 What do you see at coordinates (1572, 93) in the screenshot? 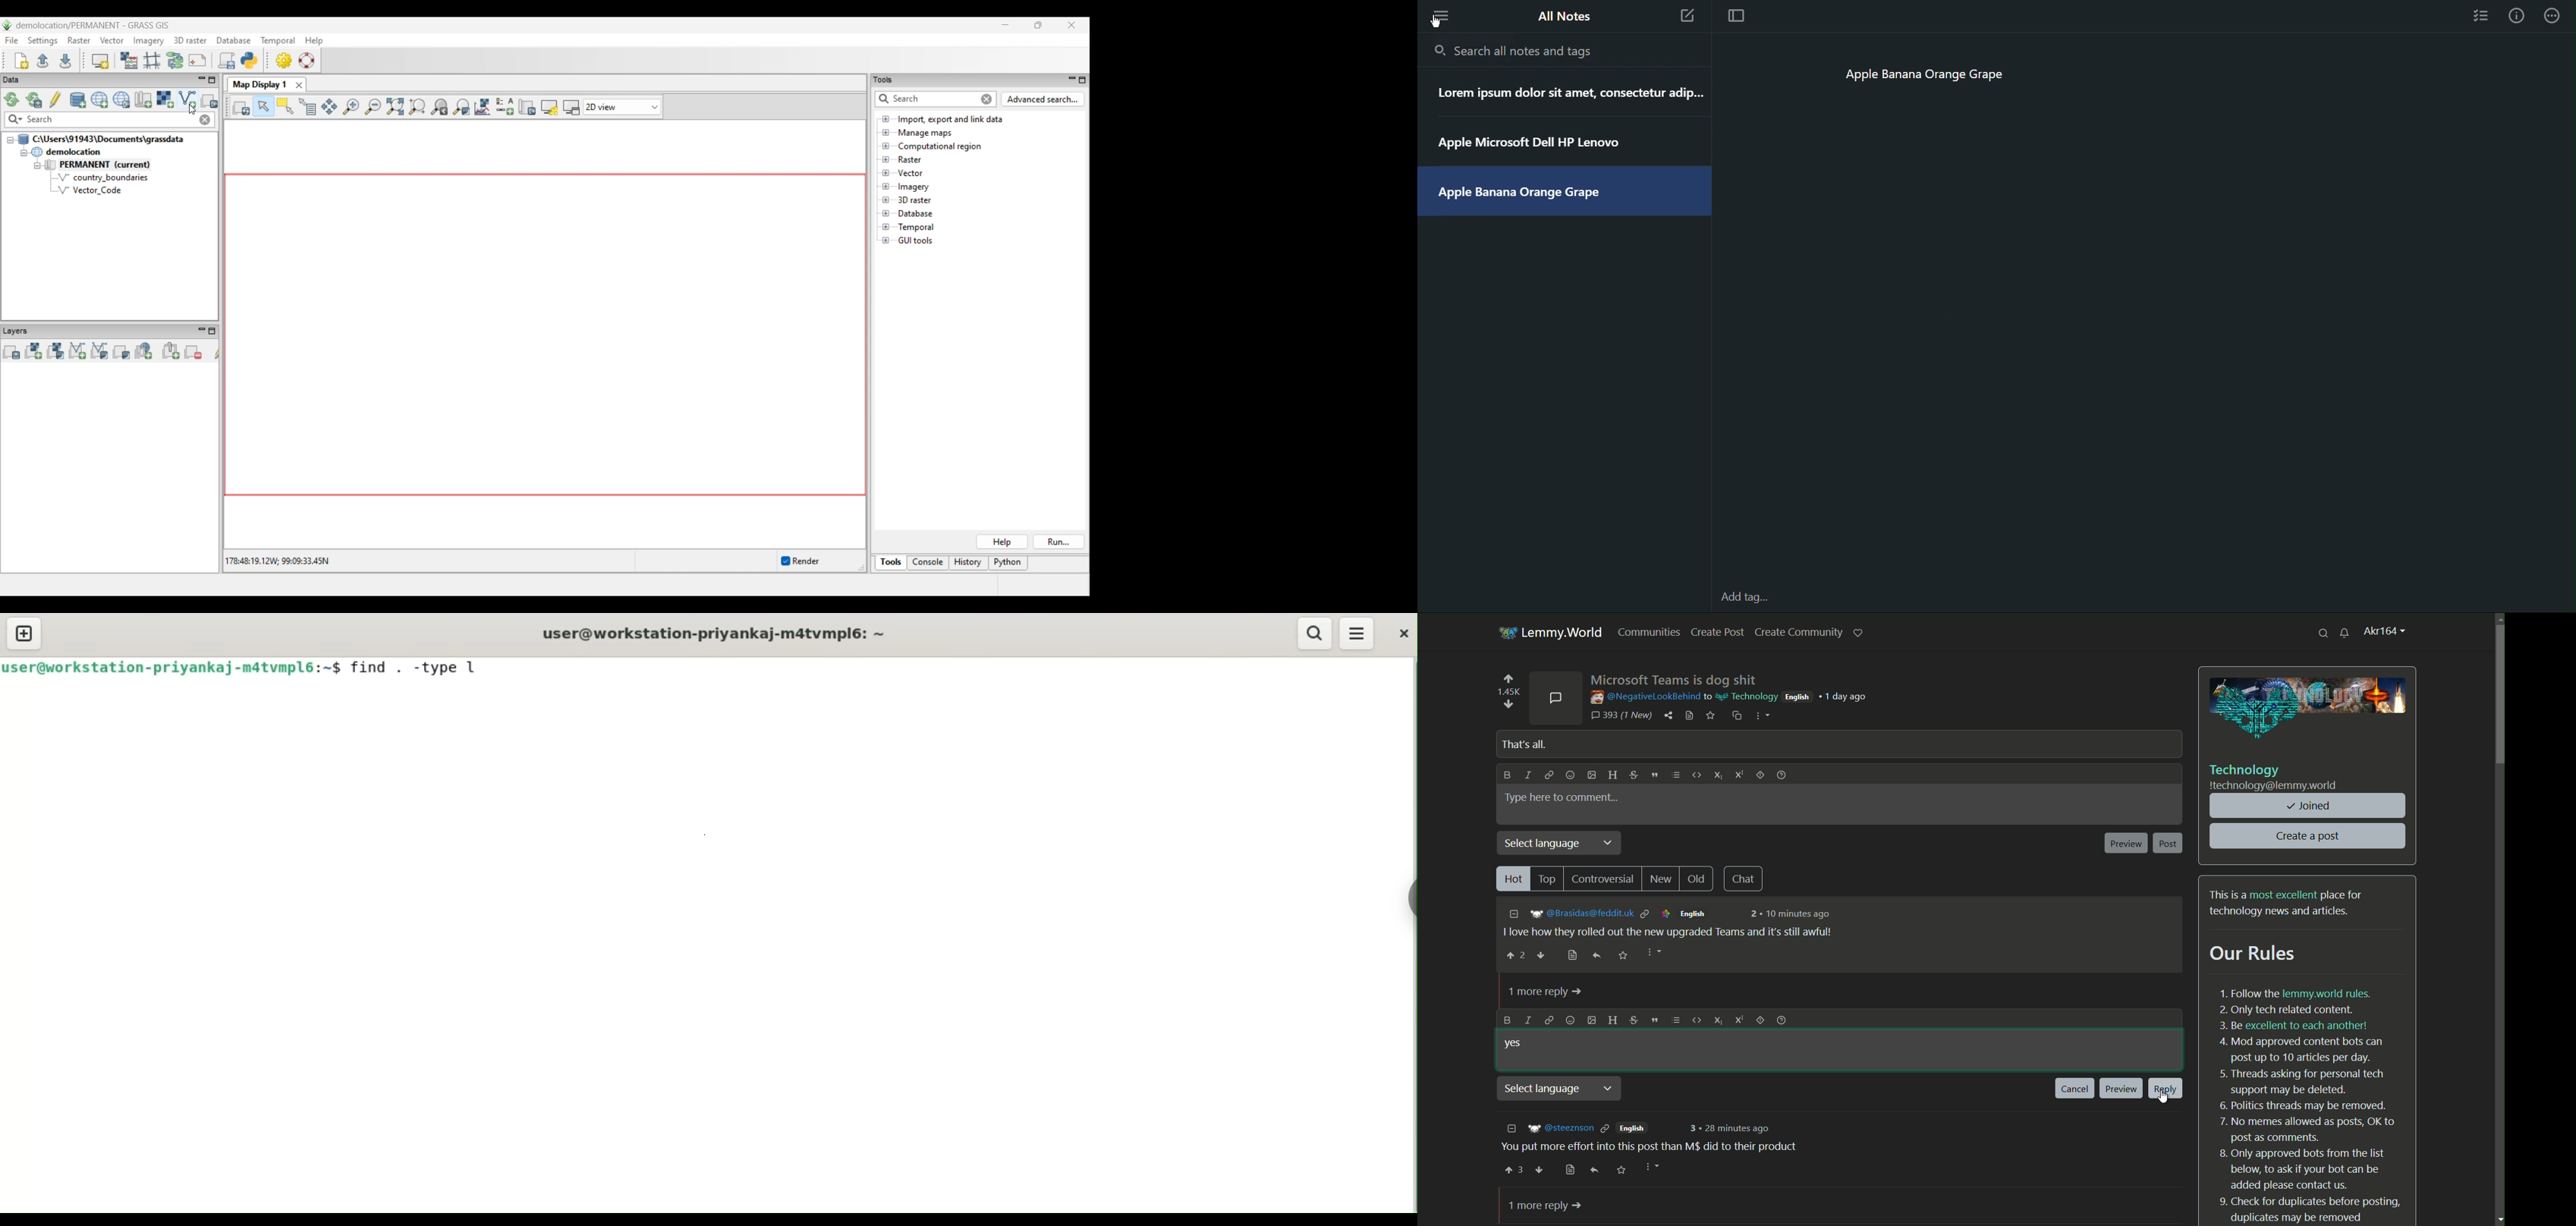
I see `Lorem ipsum dolor sit amet, consectetur adip...` at bounding box center [1572, 93].